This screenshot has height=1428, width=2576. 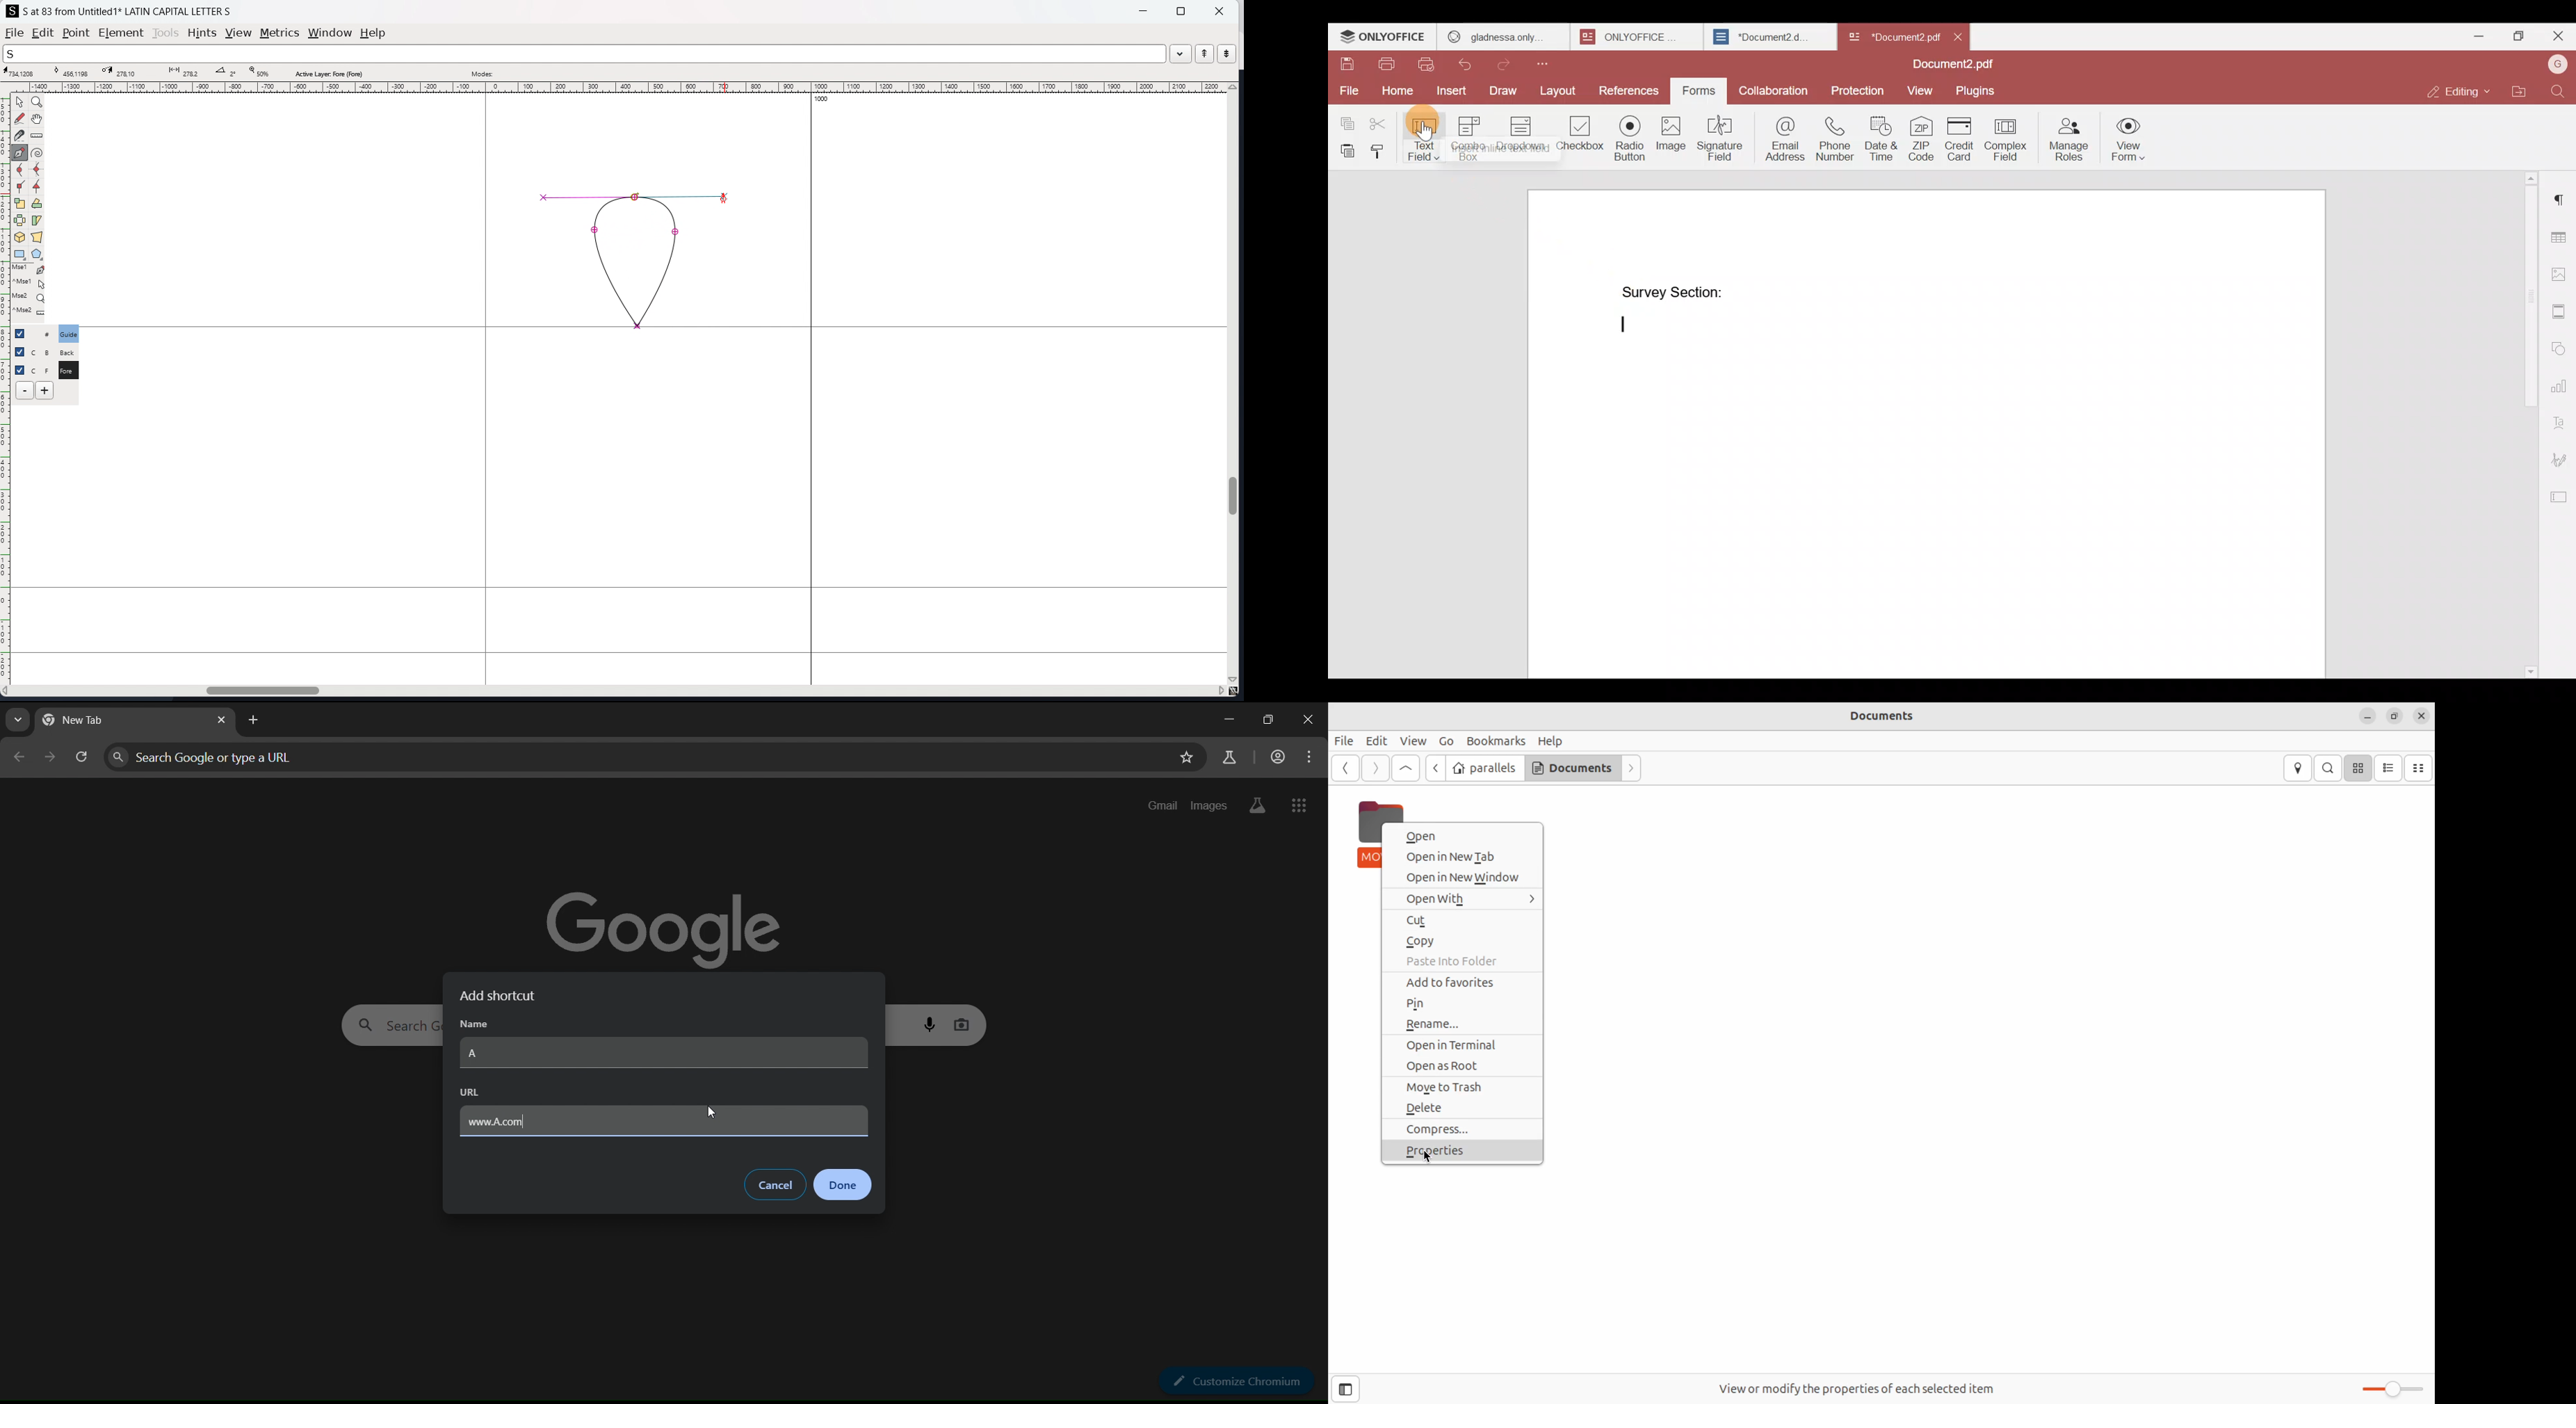 What do you see at coordinates (21, 72) in the screenshot?
I see `cursor coordinate` at bounding box center [21, 72].